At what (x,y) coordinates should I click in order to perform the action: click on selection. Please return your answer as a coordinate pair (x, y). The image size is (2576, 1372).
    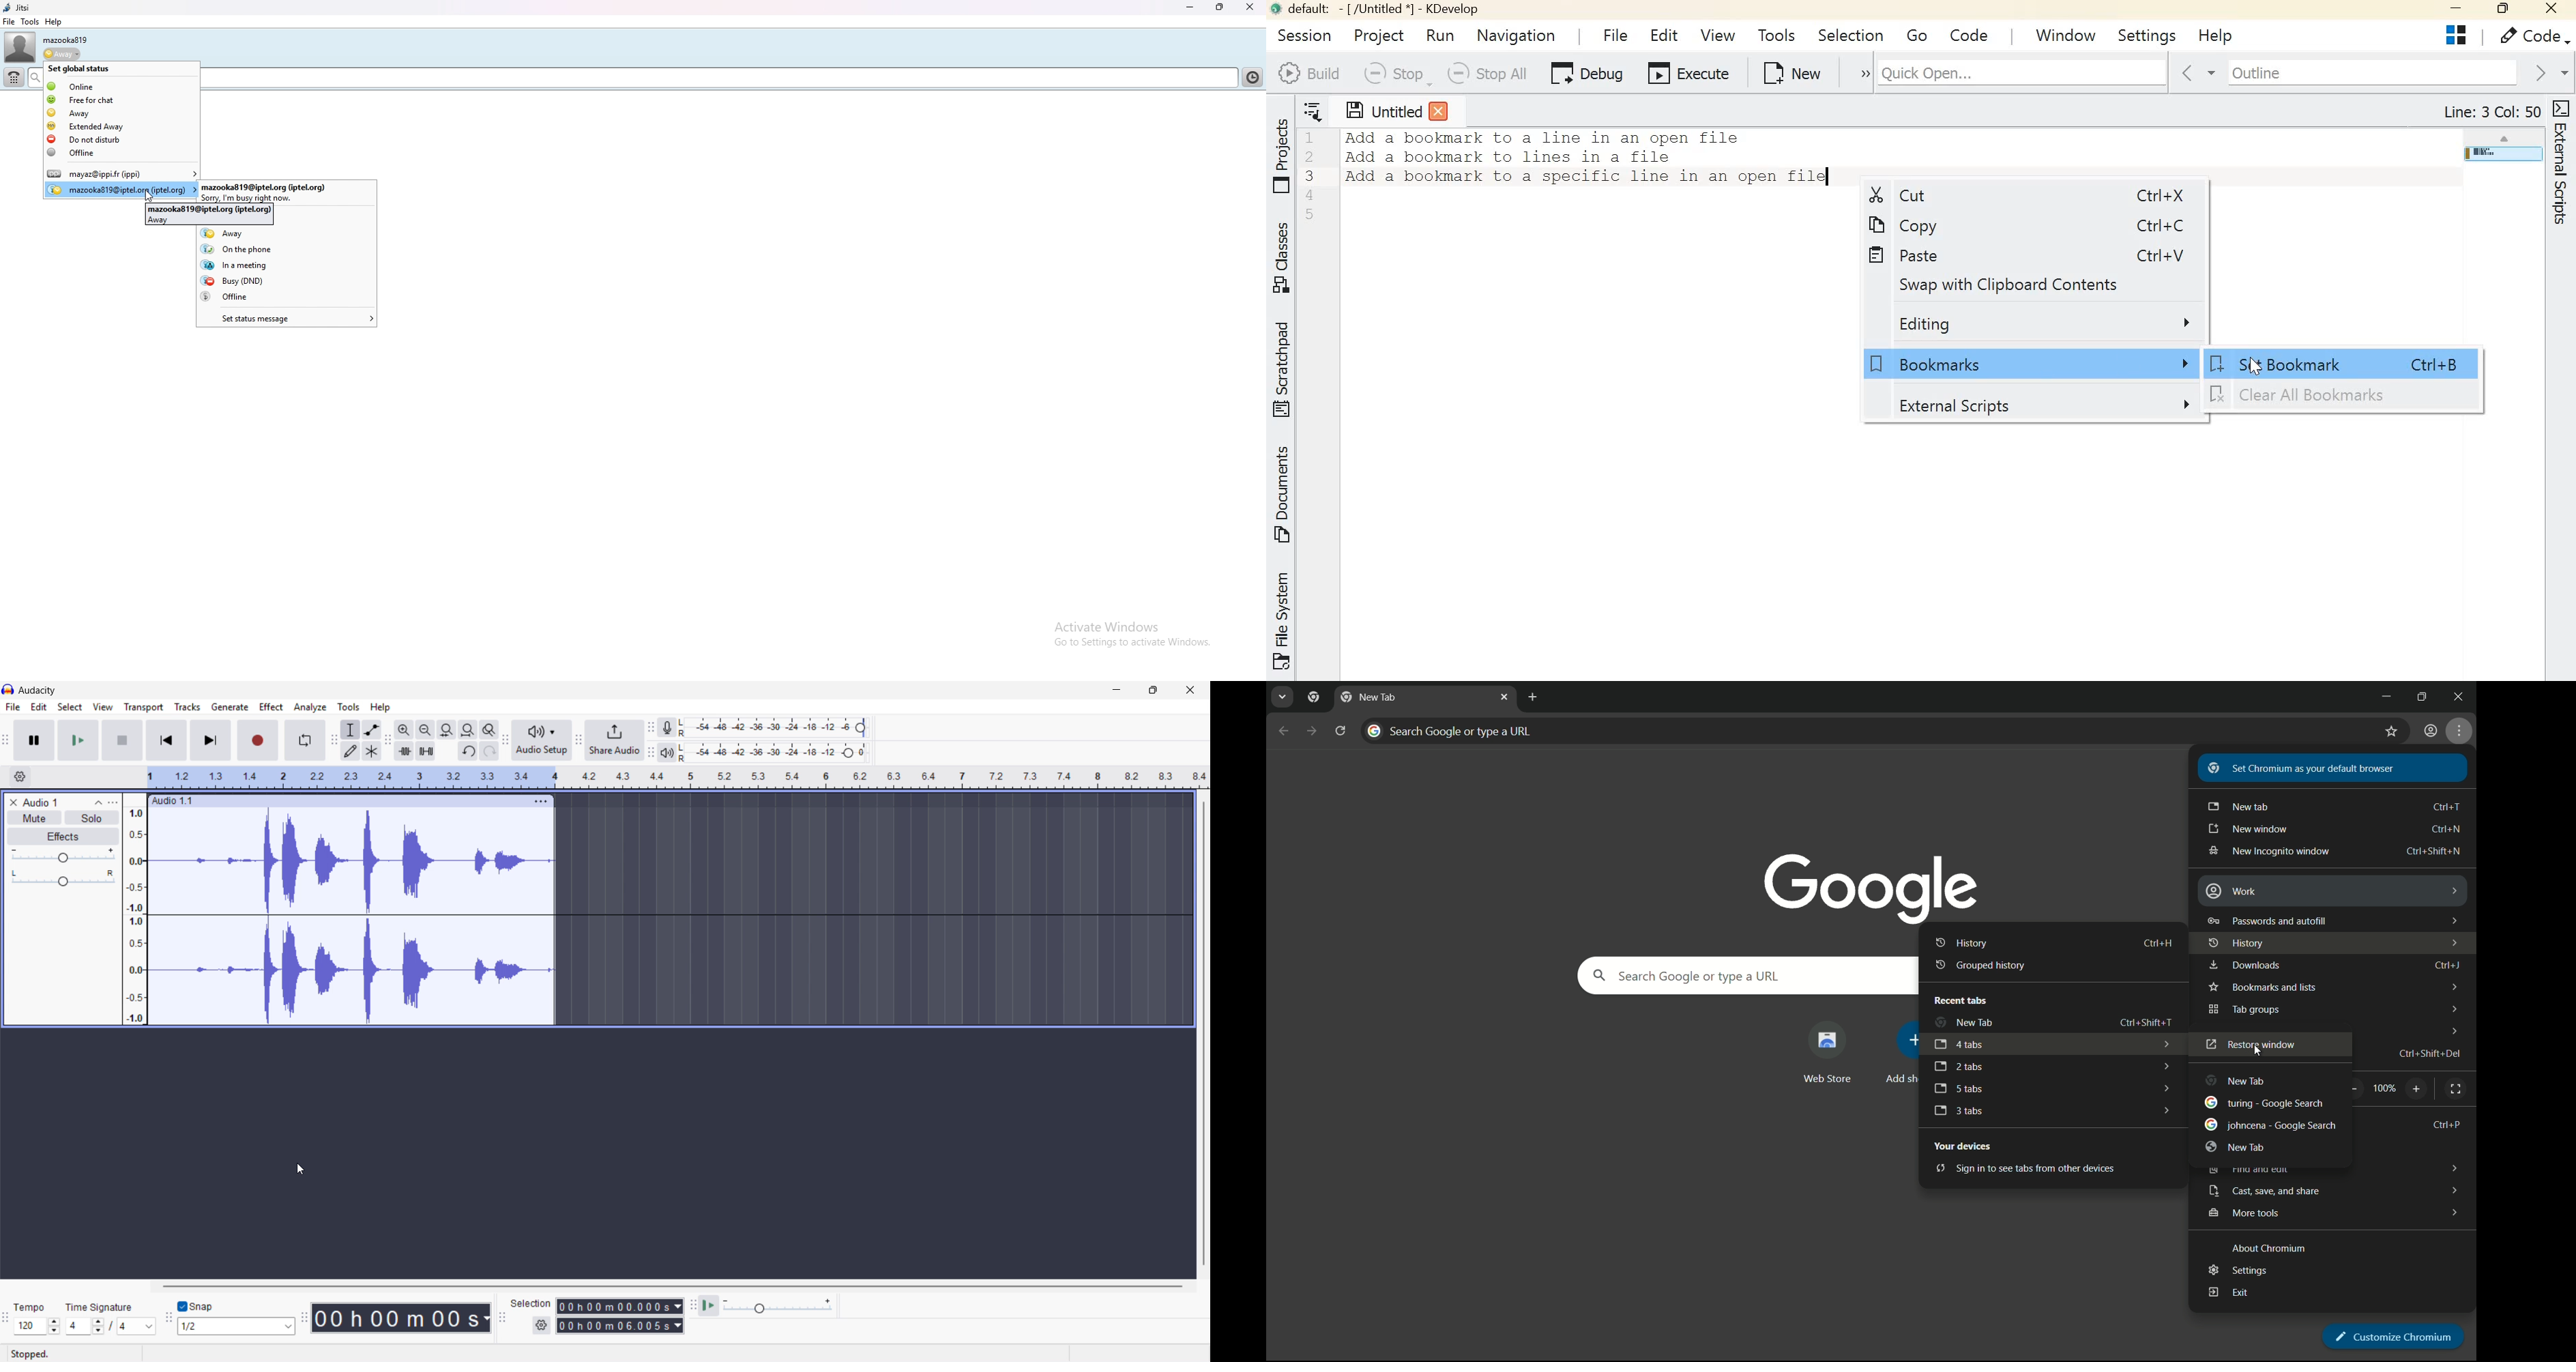
    Looking at the image, I should click on (531, 1303).